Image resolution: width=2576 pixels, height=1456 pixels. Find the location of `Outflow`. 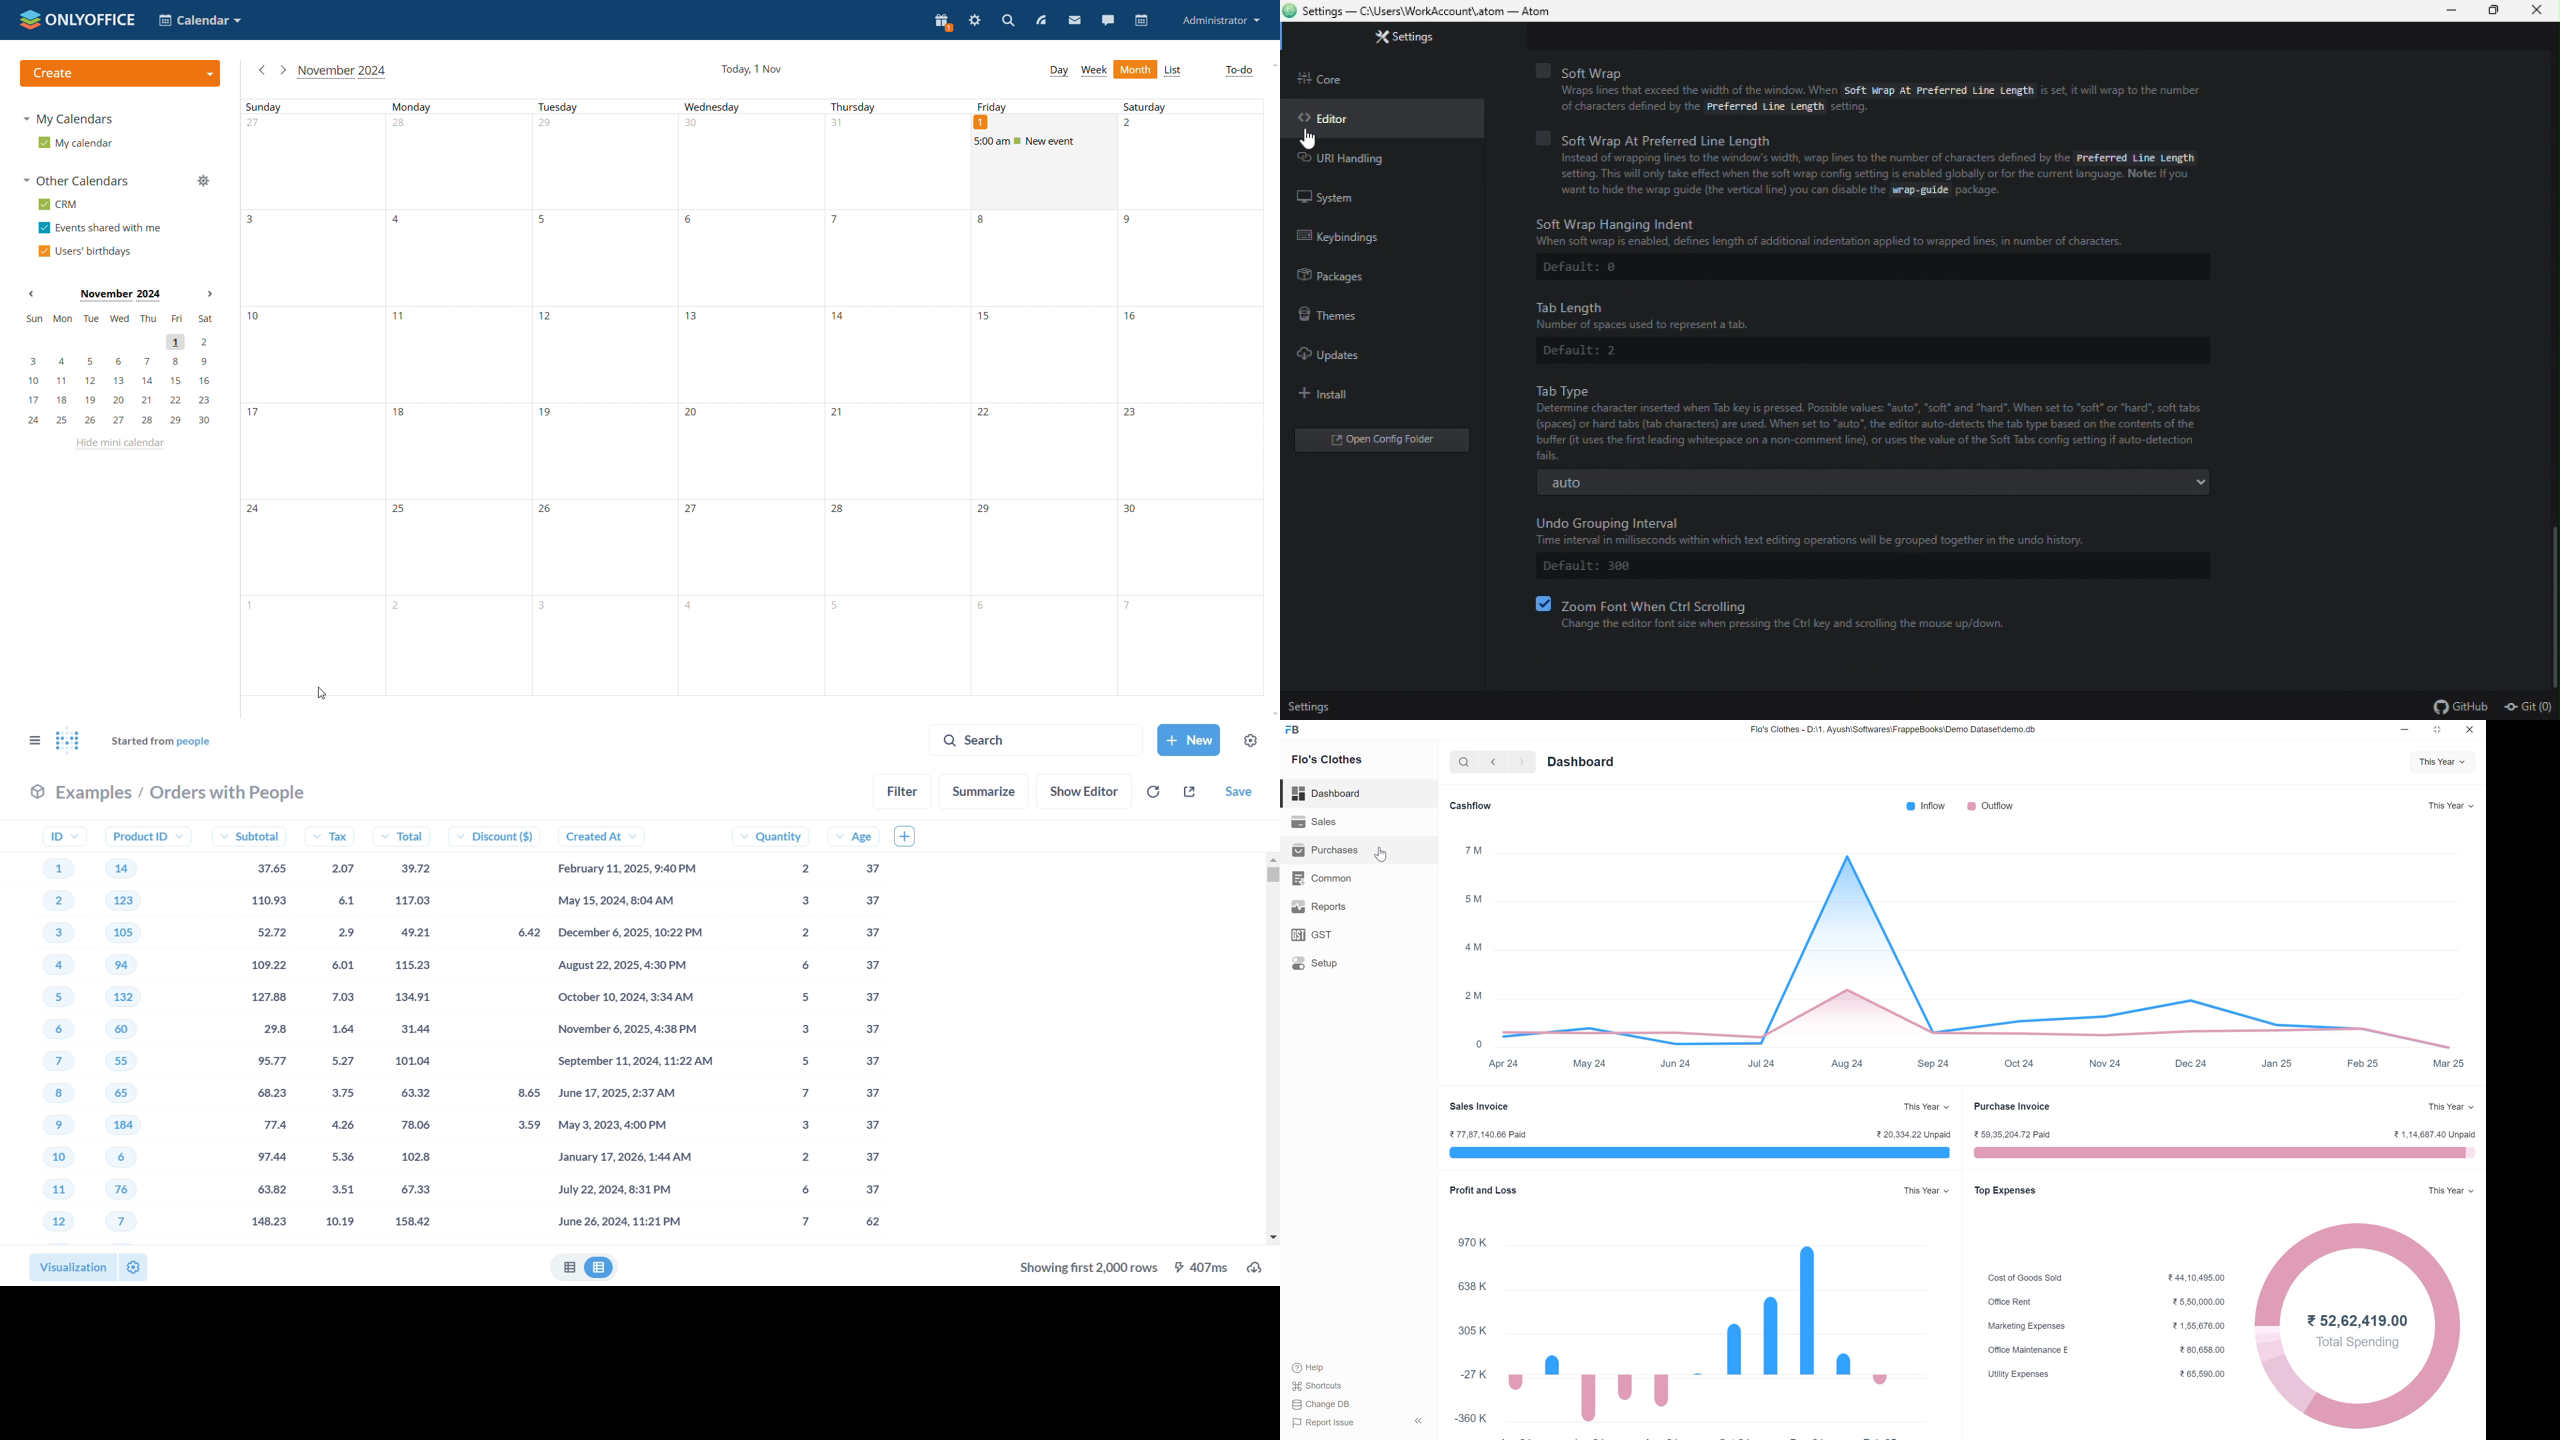

Outflow is located at coordinates (1991, 806).